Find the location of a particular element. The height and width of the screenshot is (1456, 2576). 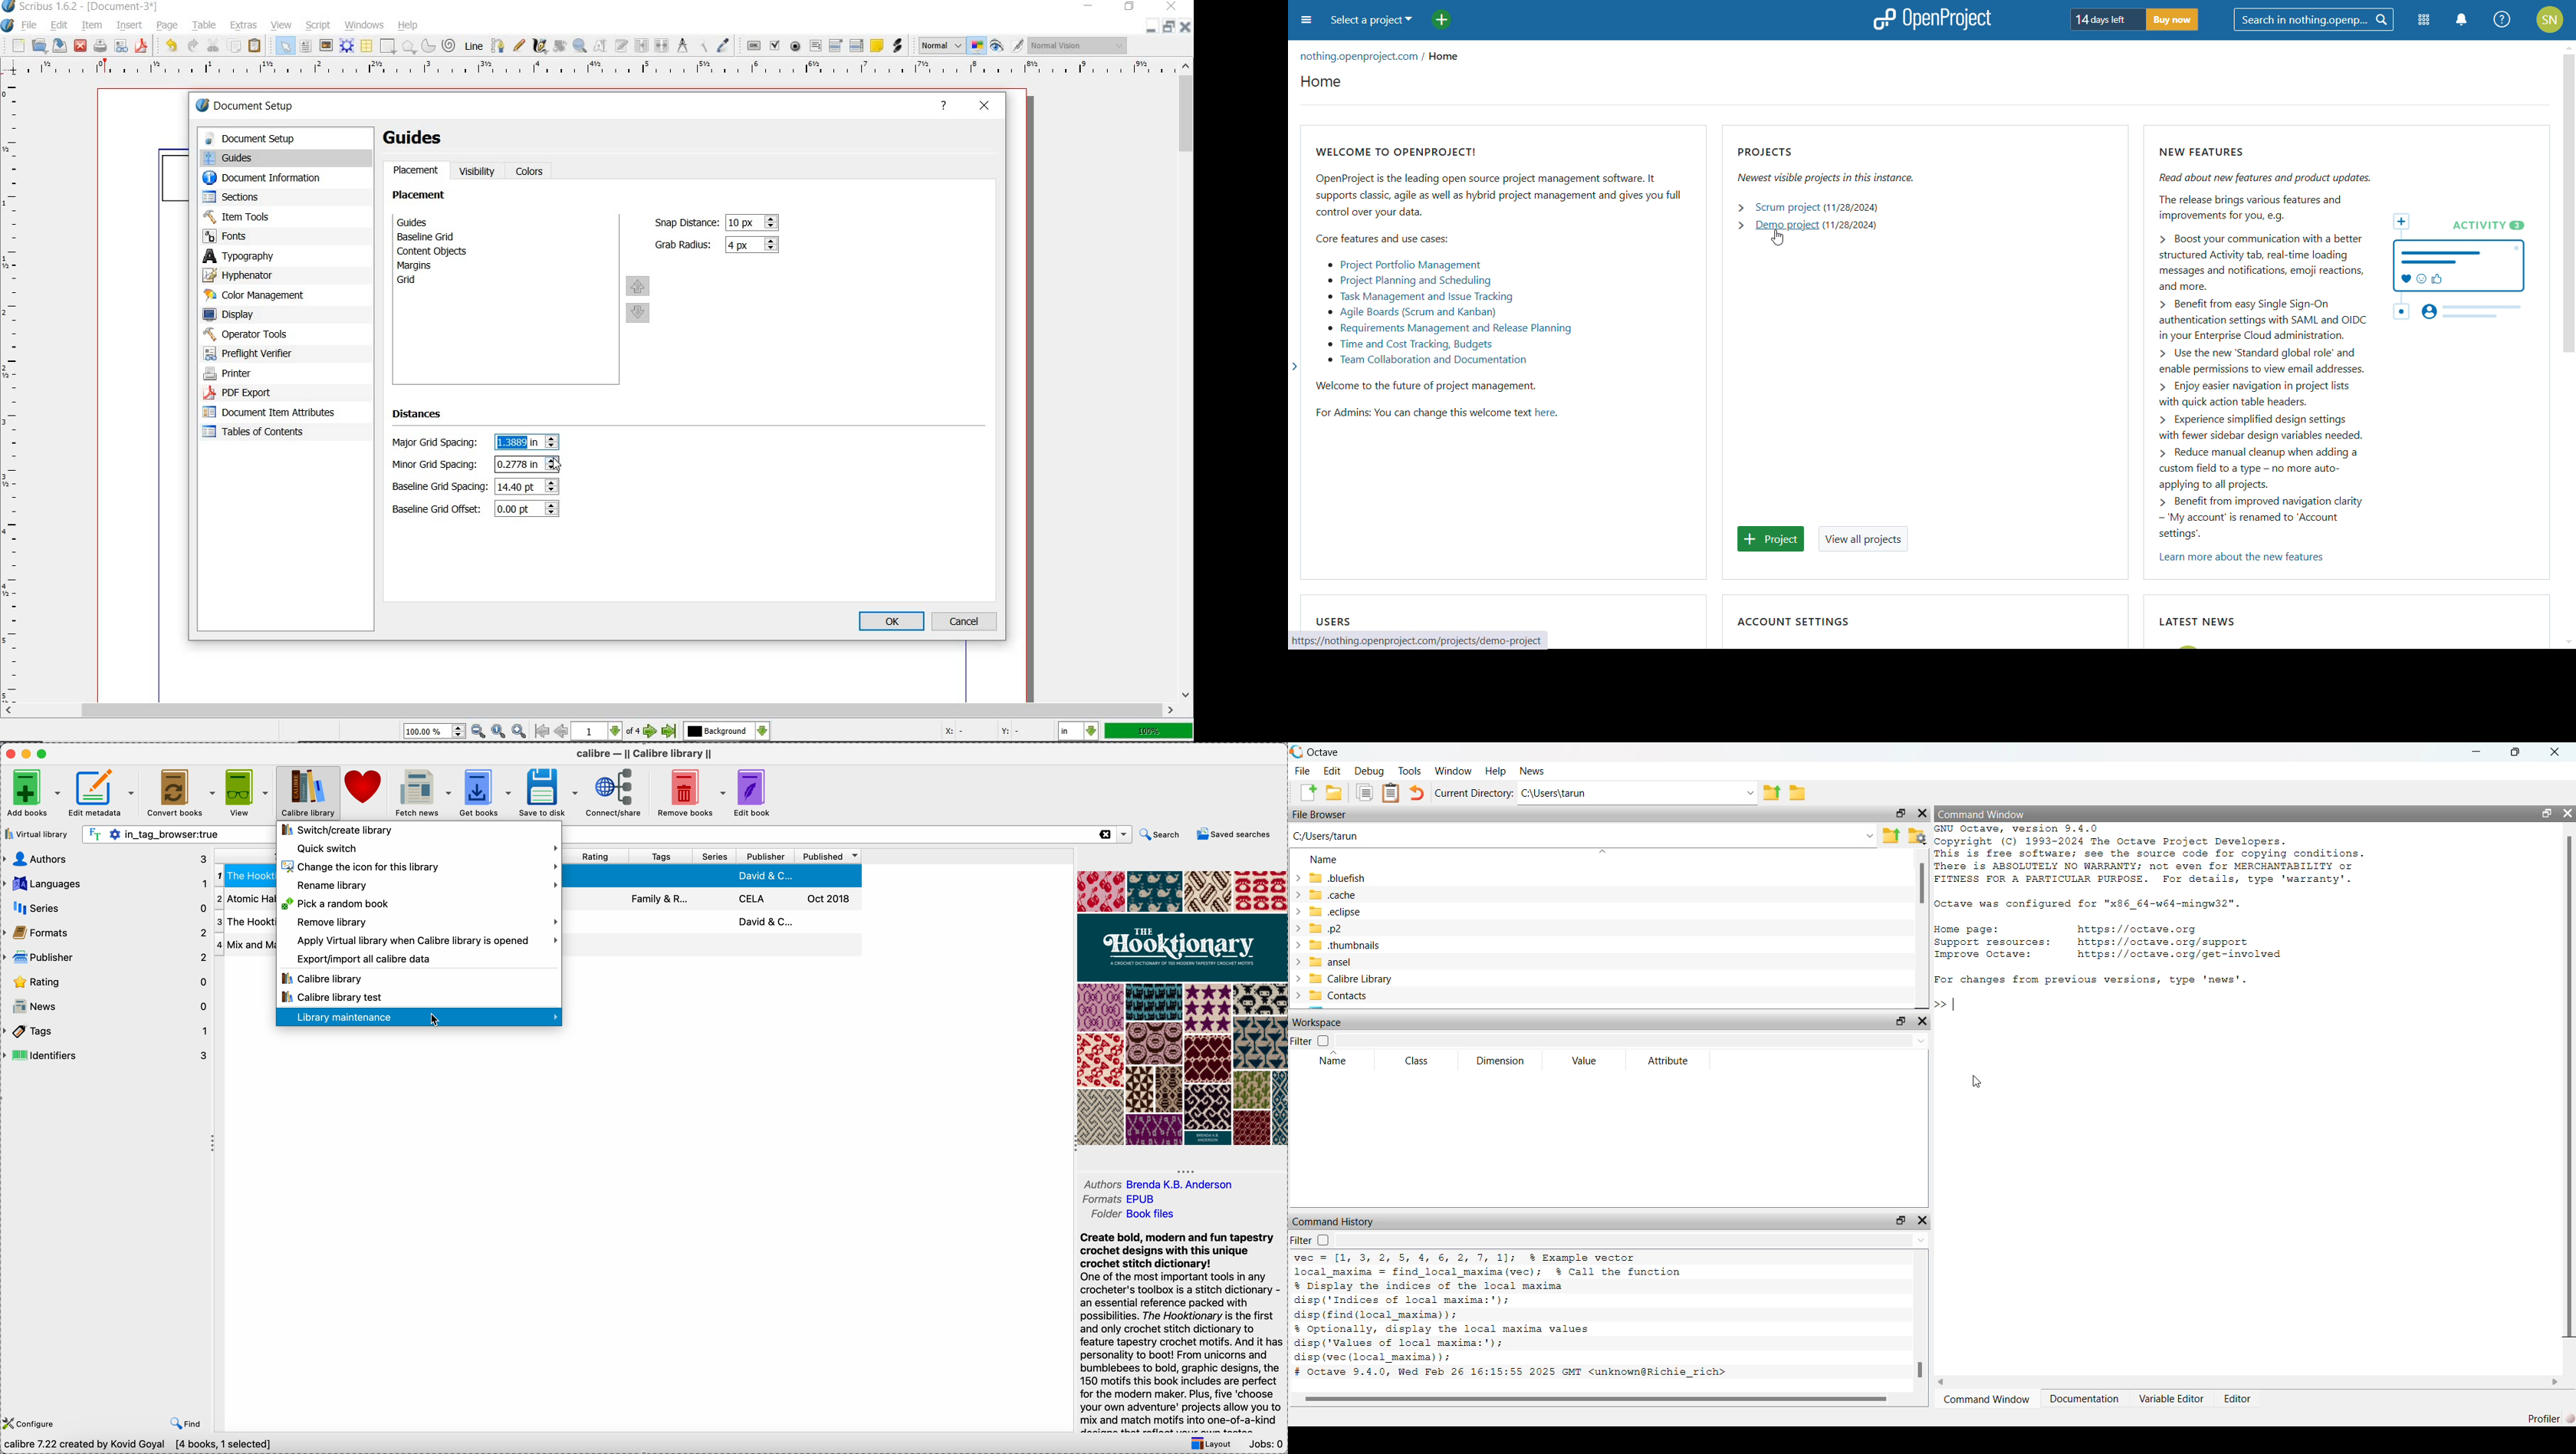

100% is located at coordinates (1150, 731).